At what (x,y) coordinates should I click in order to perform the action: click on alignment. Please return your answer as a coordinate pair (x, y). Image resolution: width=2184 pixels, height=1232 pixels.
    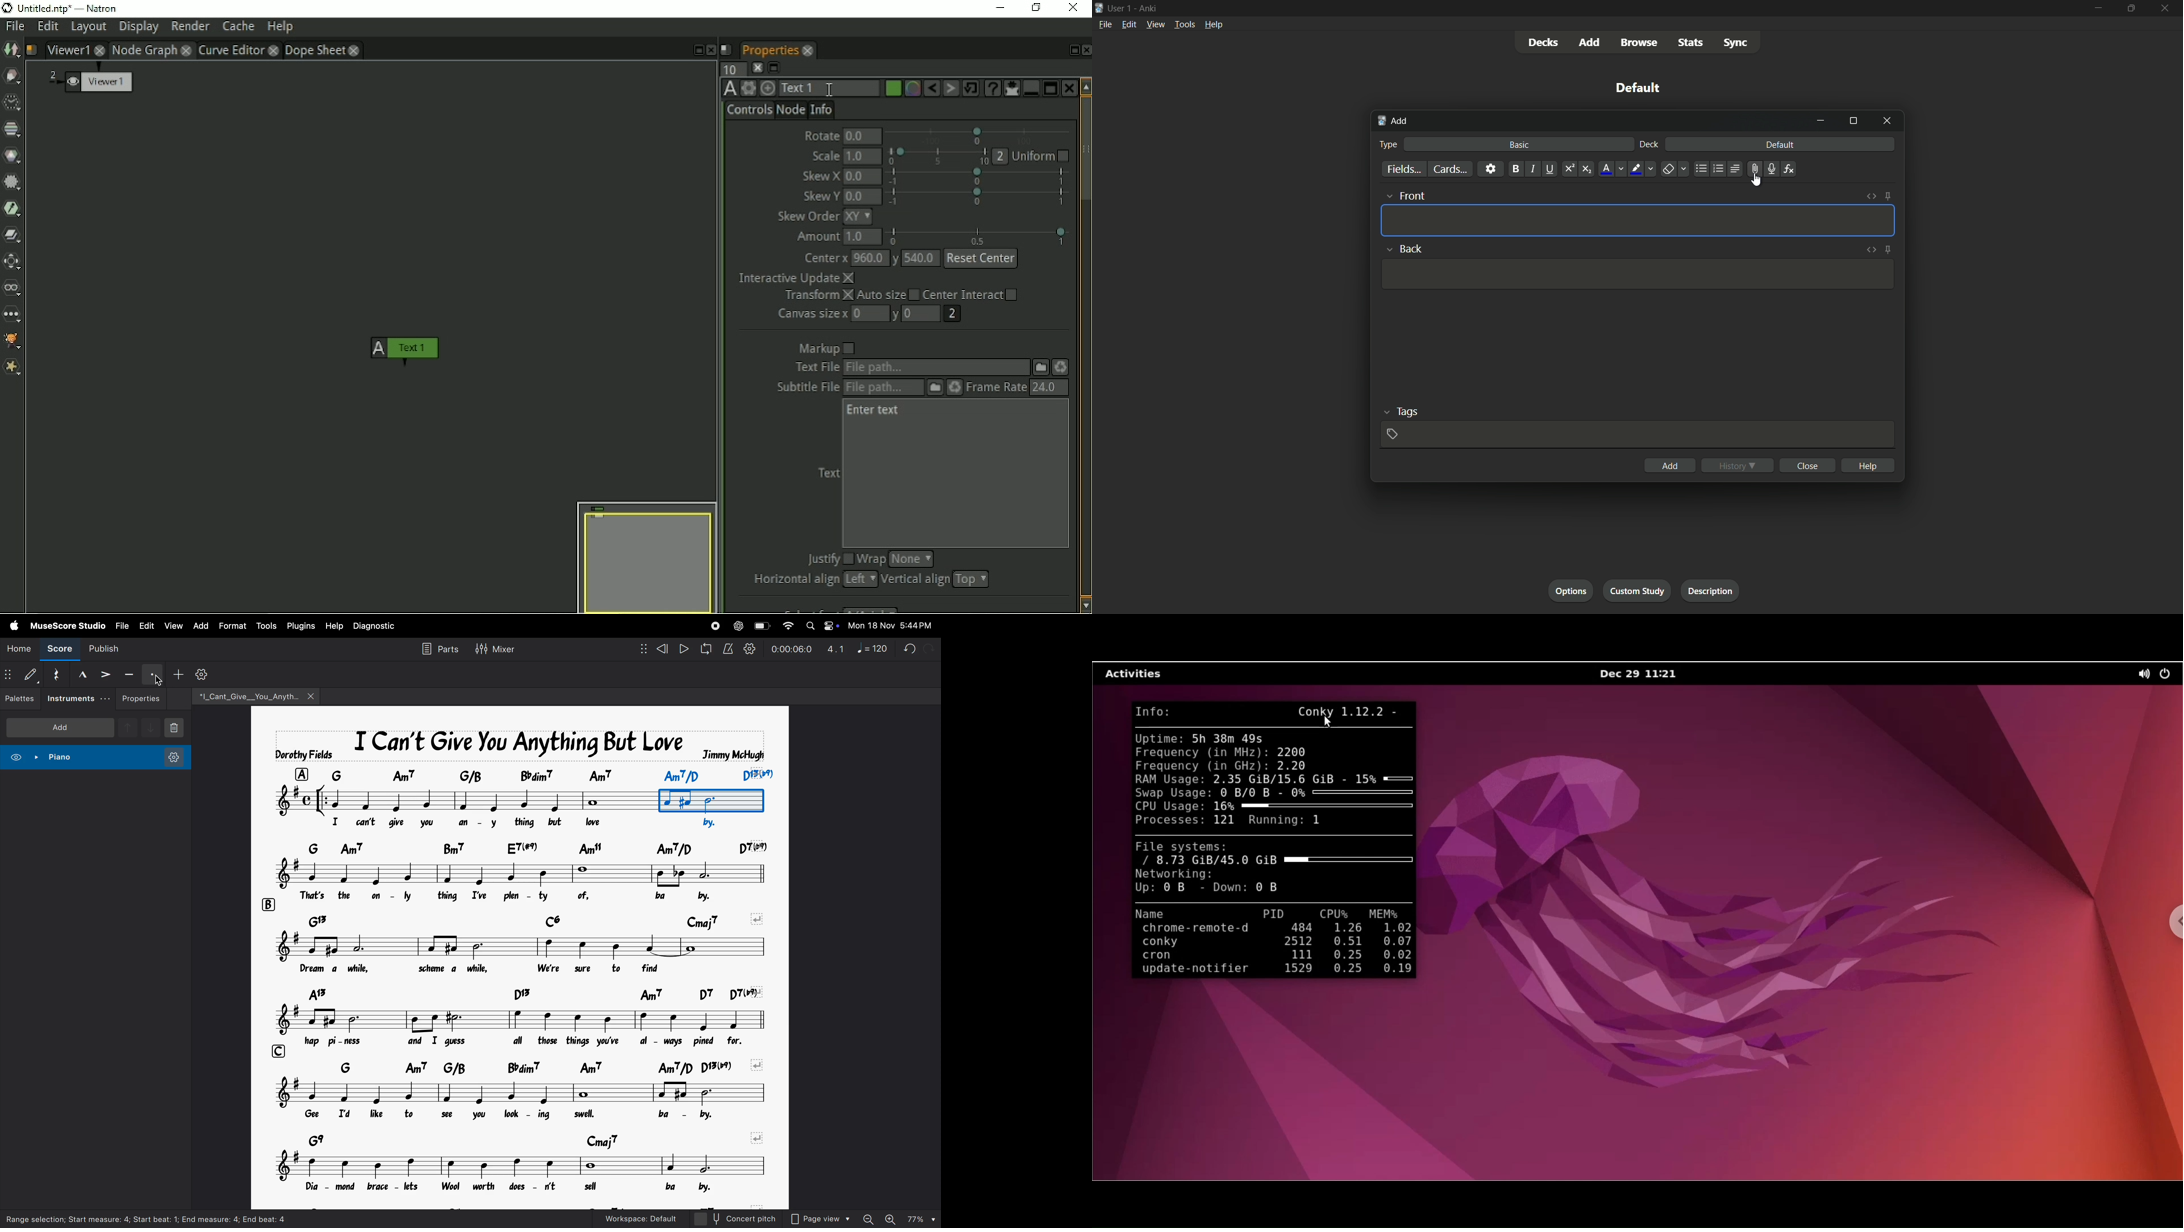
    Looking at the image, I should click on (1736, 168).